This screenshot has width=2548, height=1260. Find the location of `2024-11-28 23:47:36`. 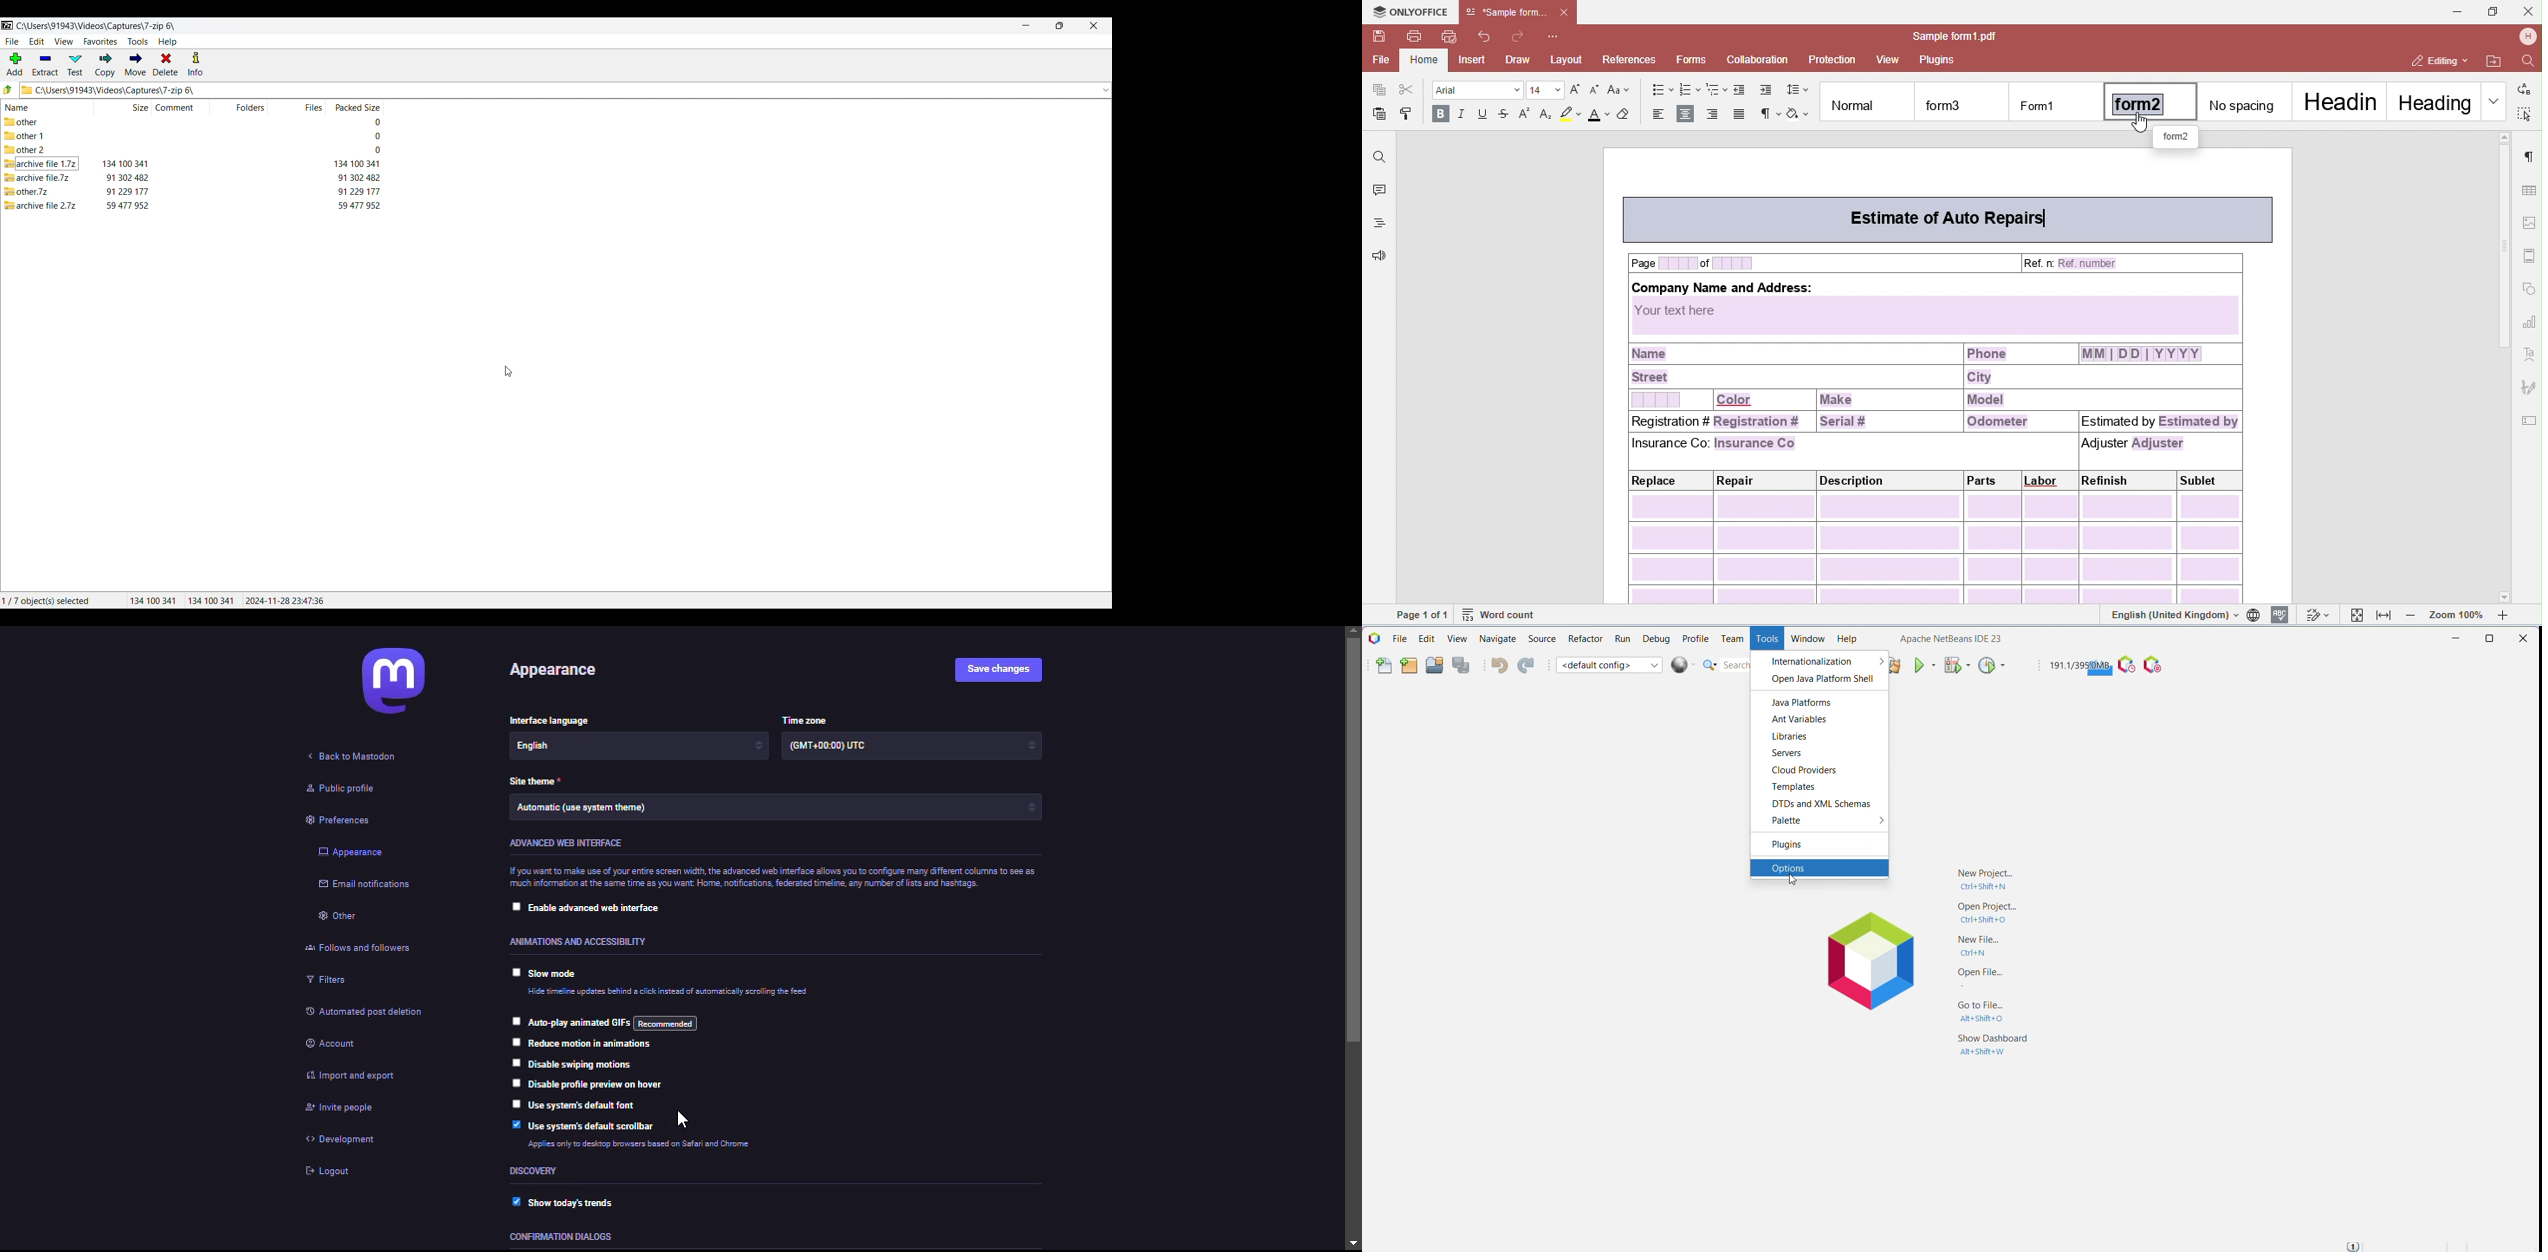

2024-11-28 23:47:36 is located at coordinates (287, 600).